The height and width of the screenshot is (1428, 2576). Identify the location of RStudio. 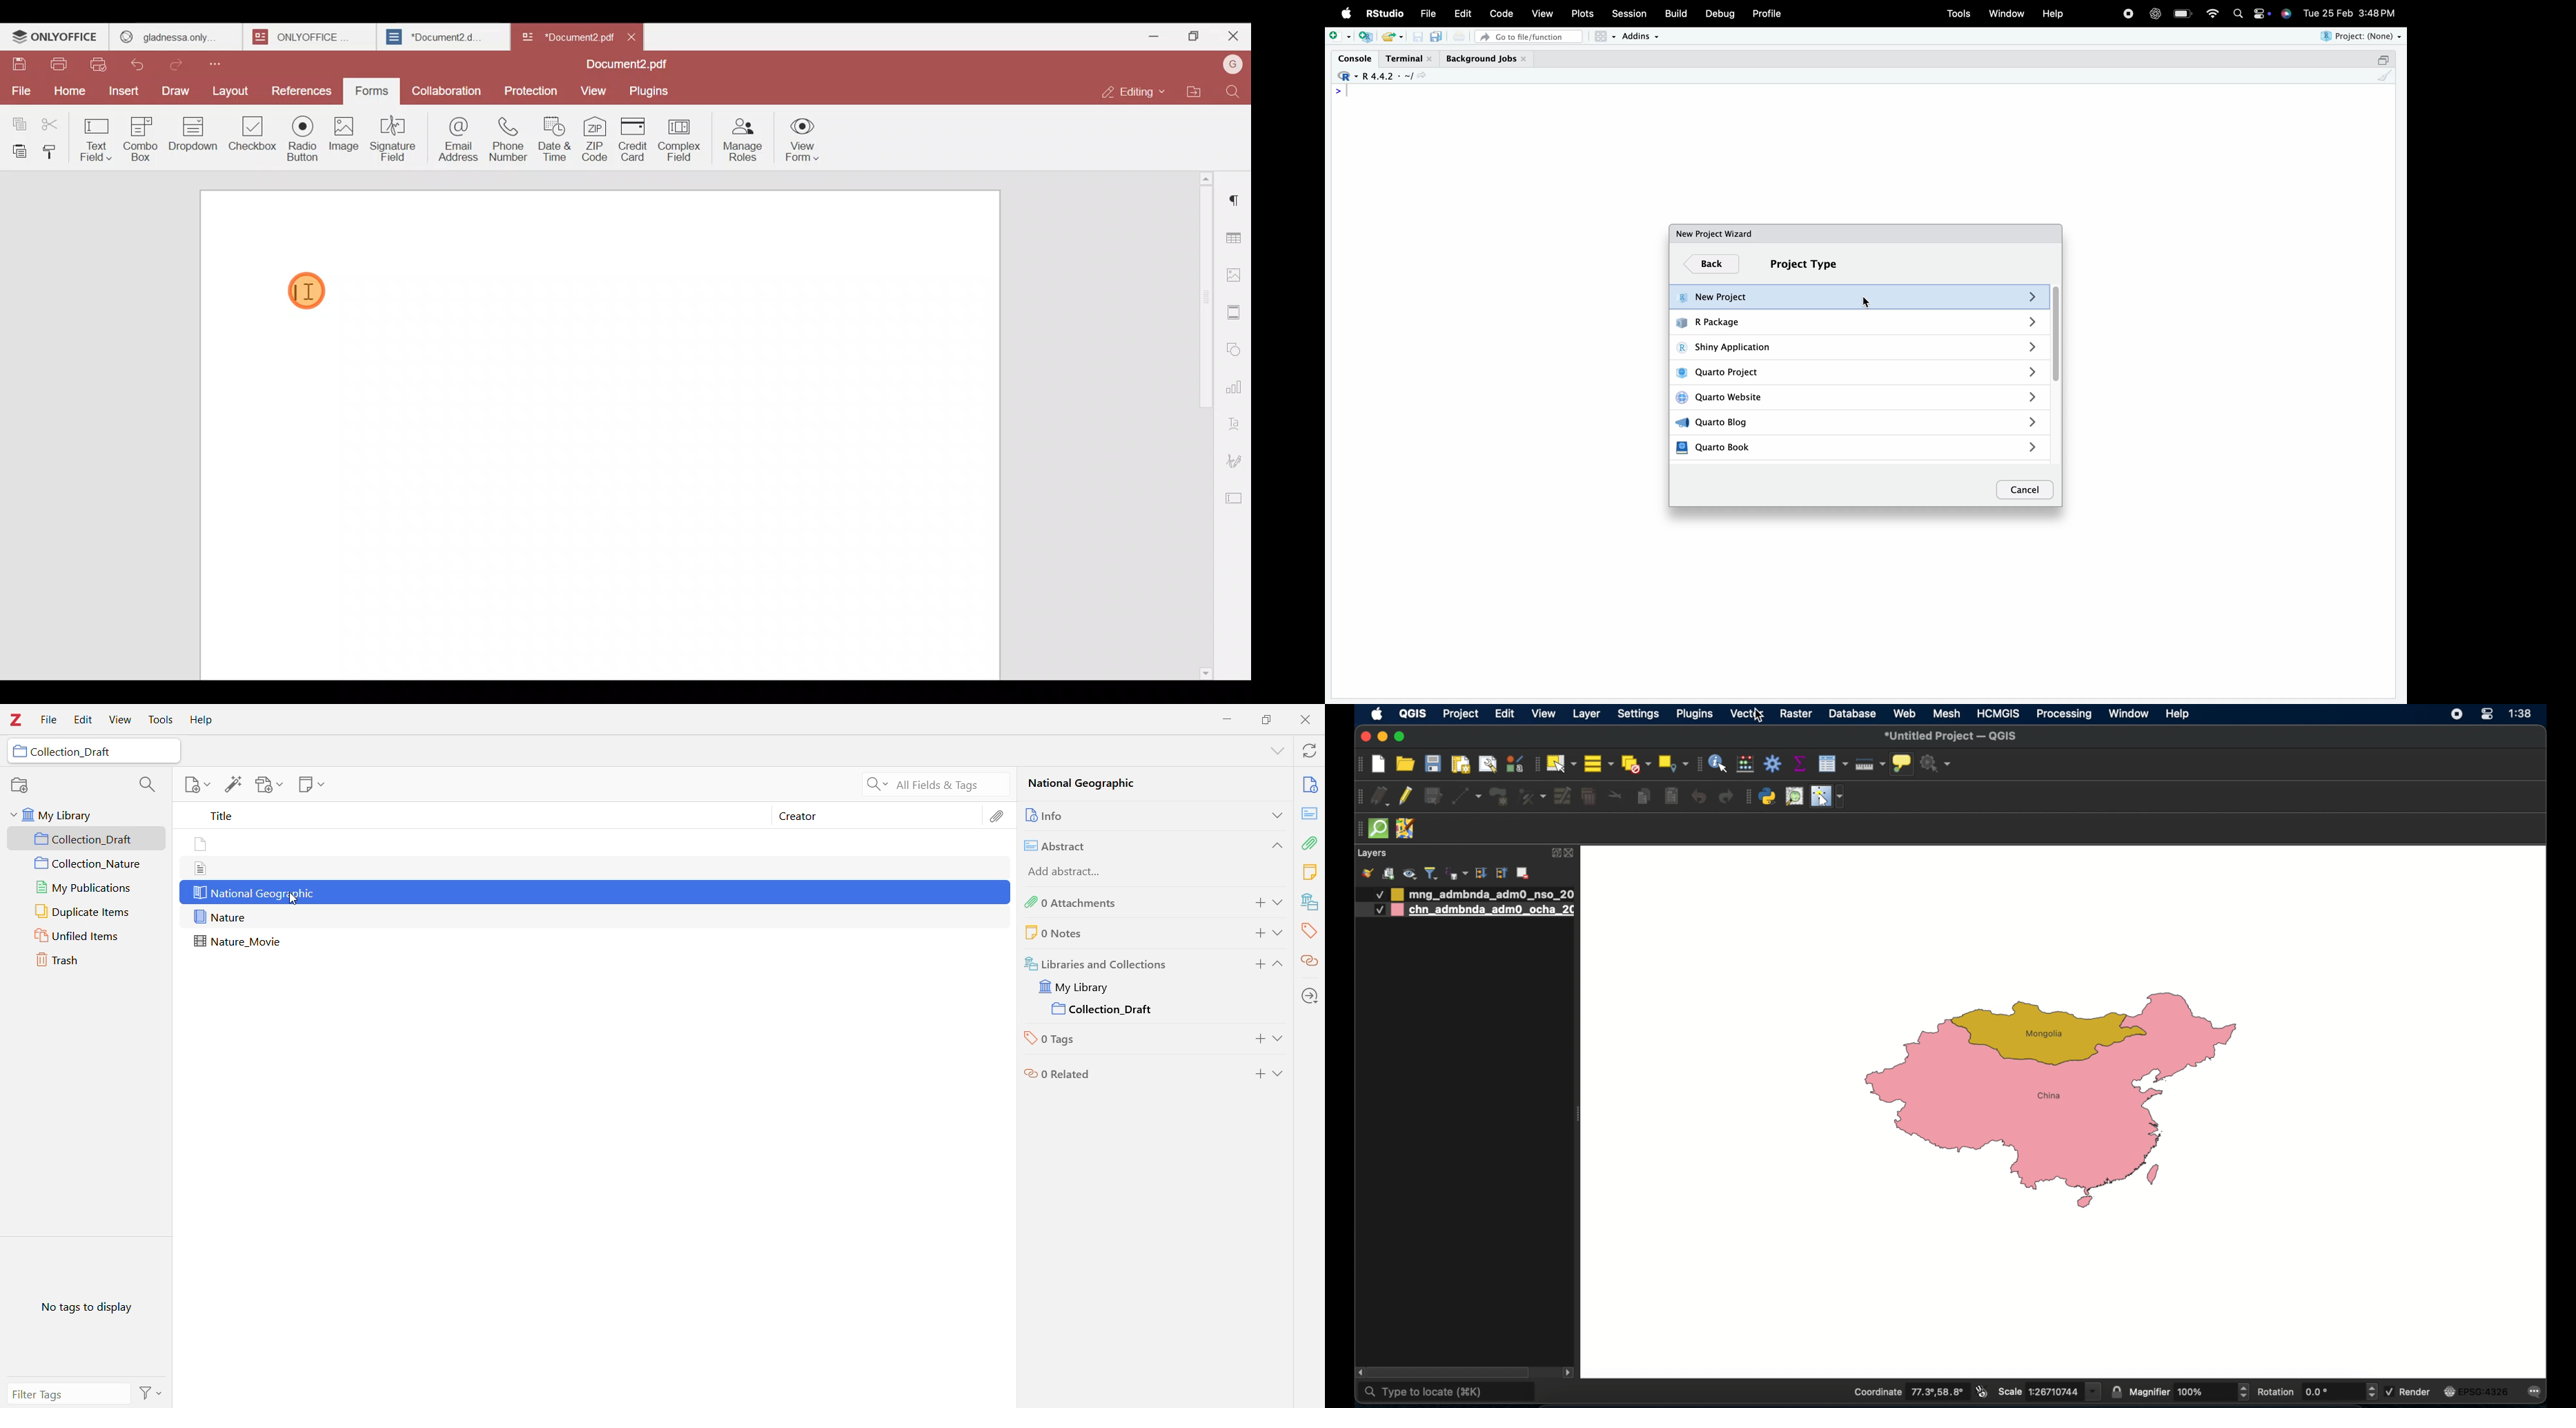
(1383, 13).